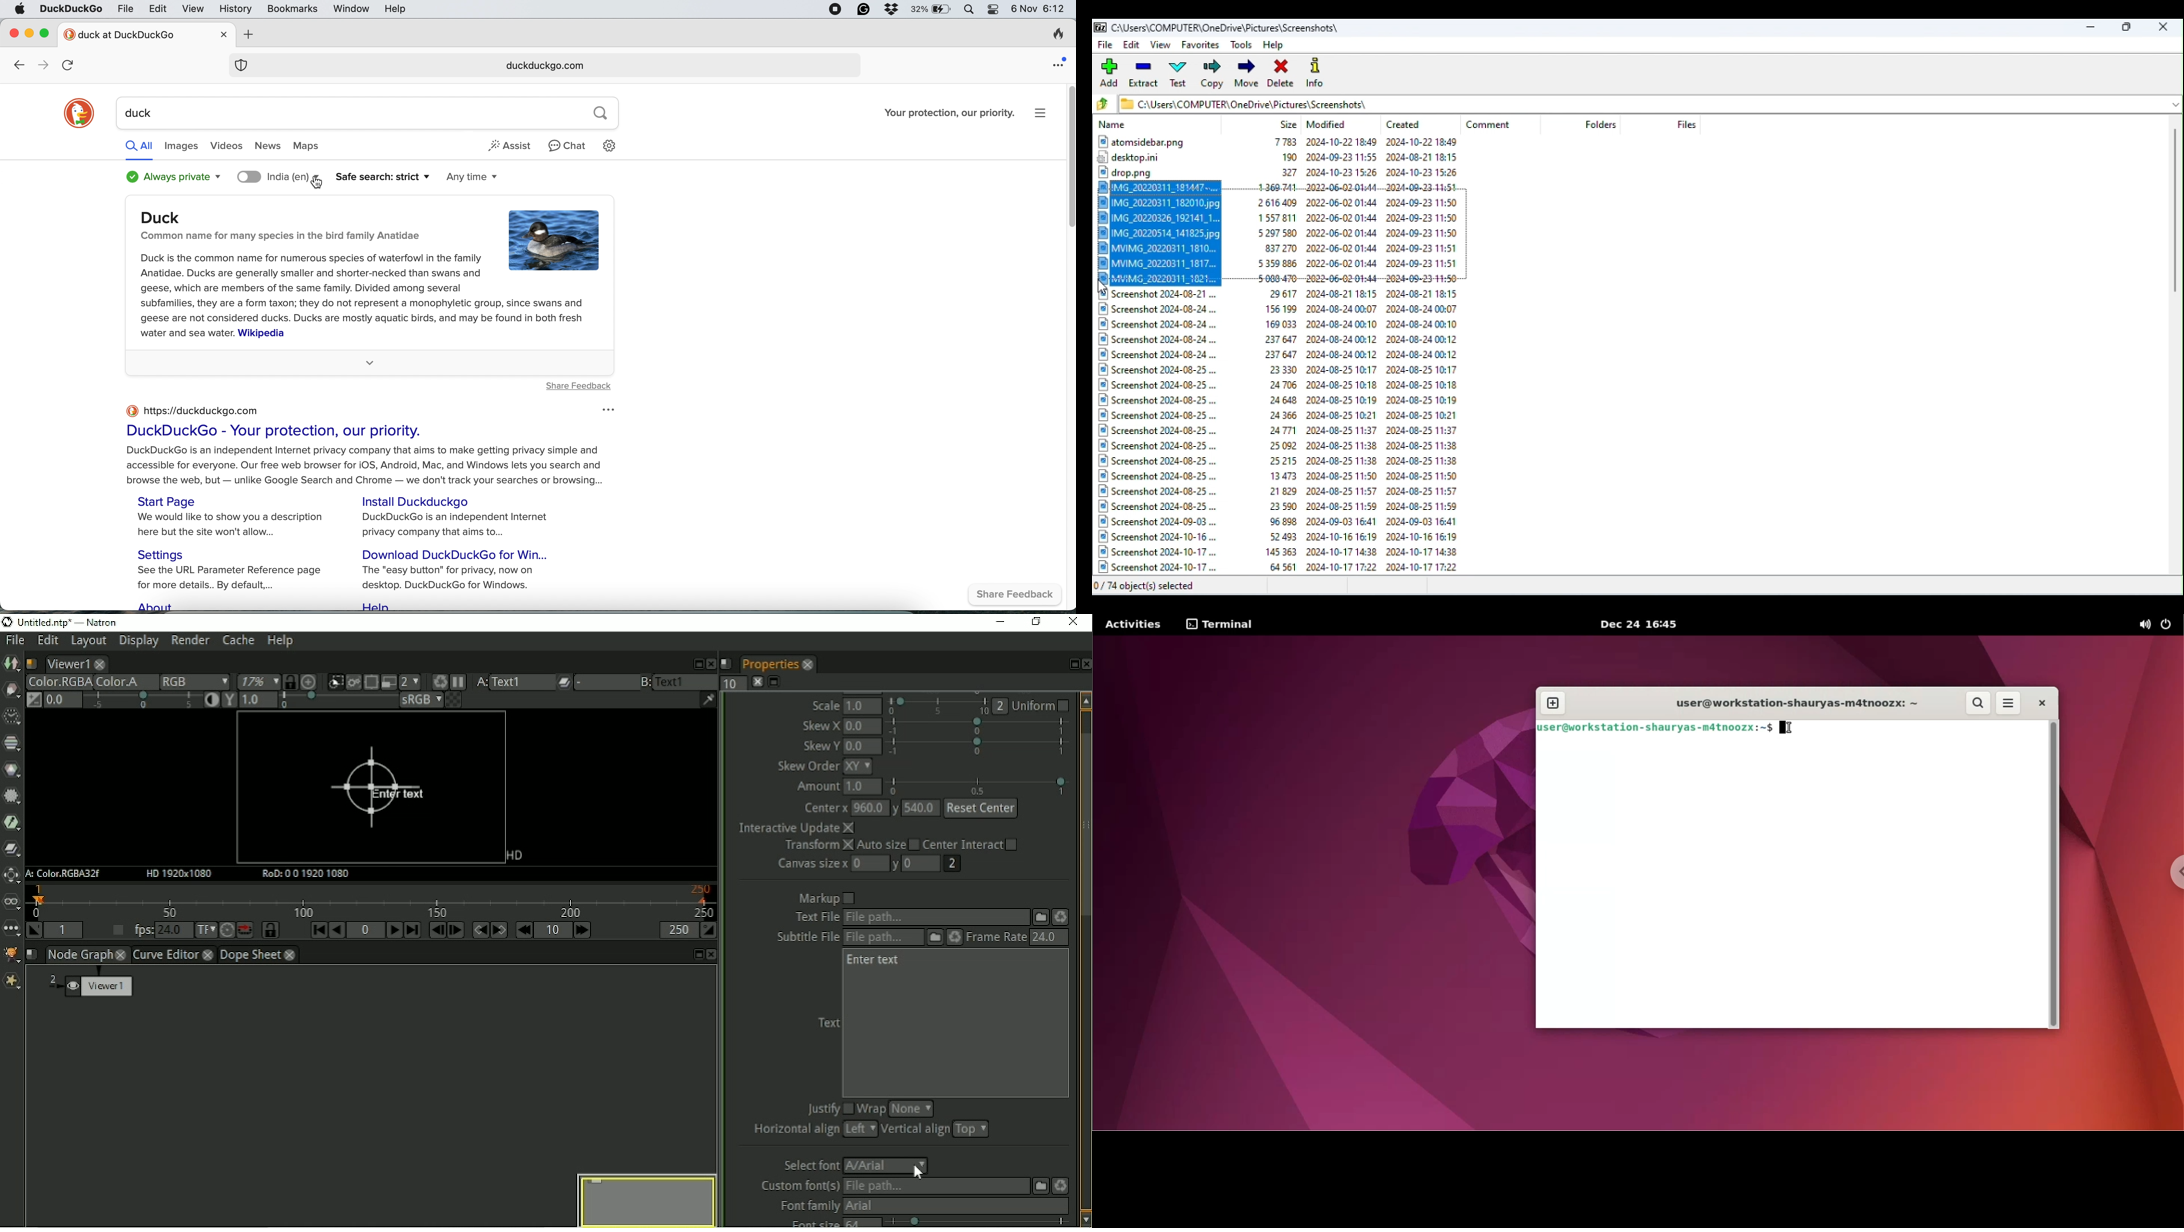  What do you see at coordinates (234, 9) in the screenshot?
I see `history` at bounding box center [234, 9].